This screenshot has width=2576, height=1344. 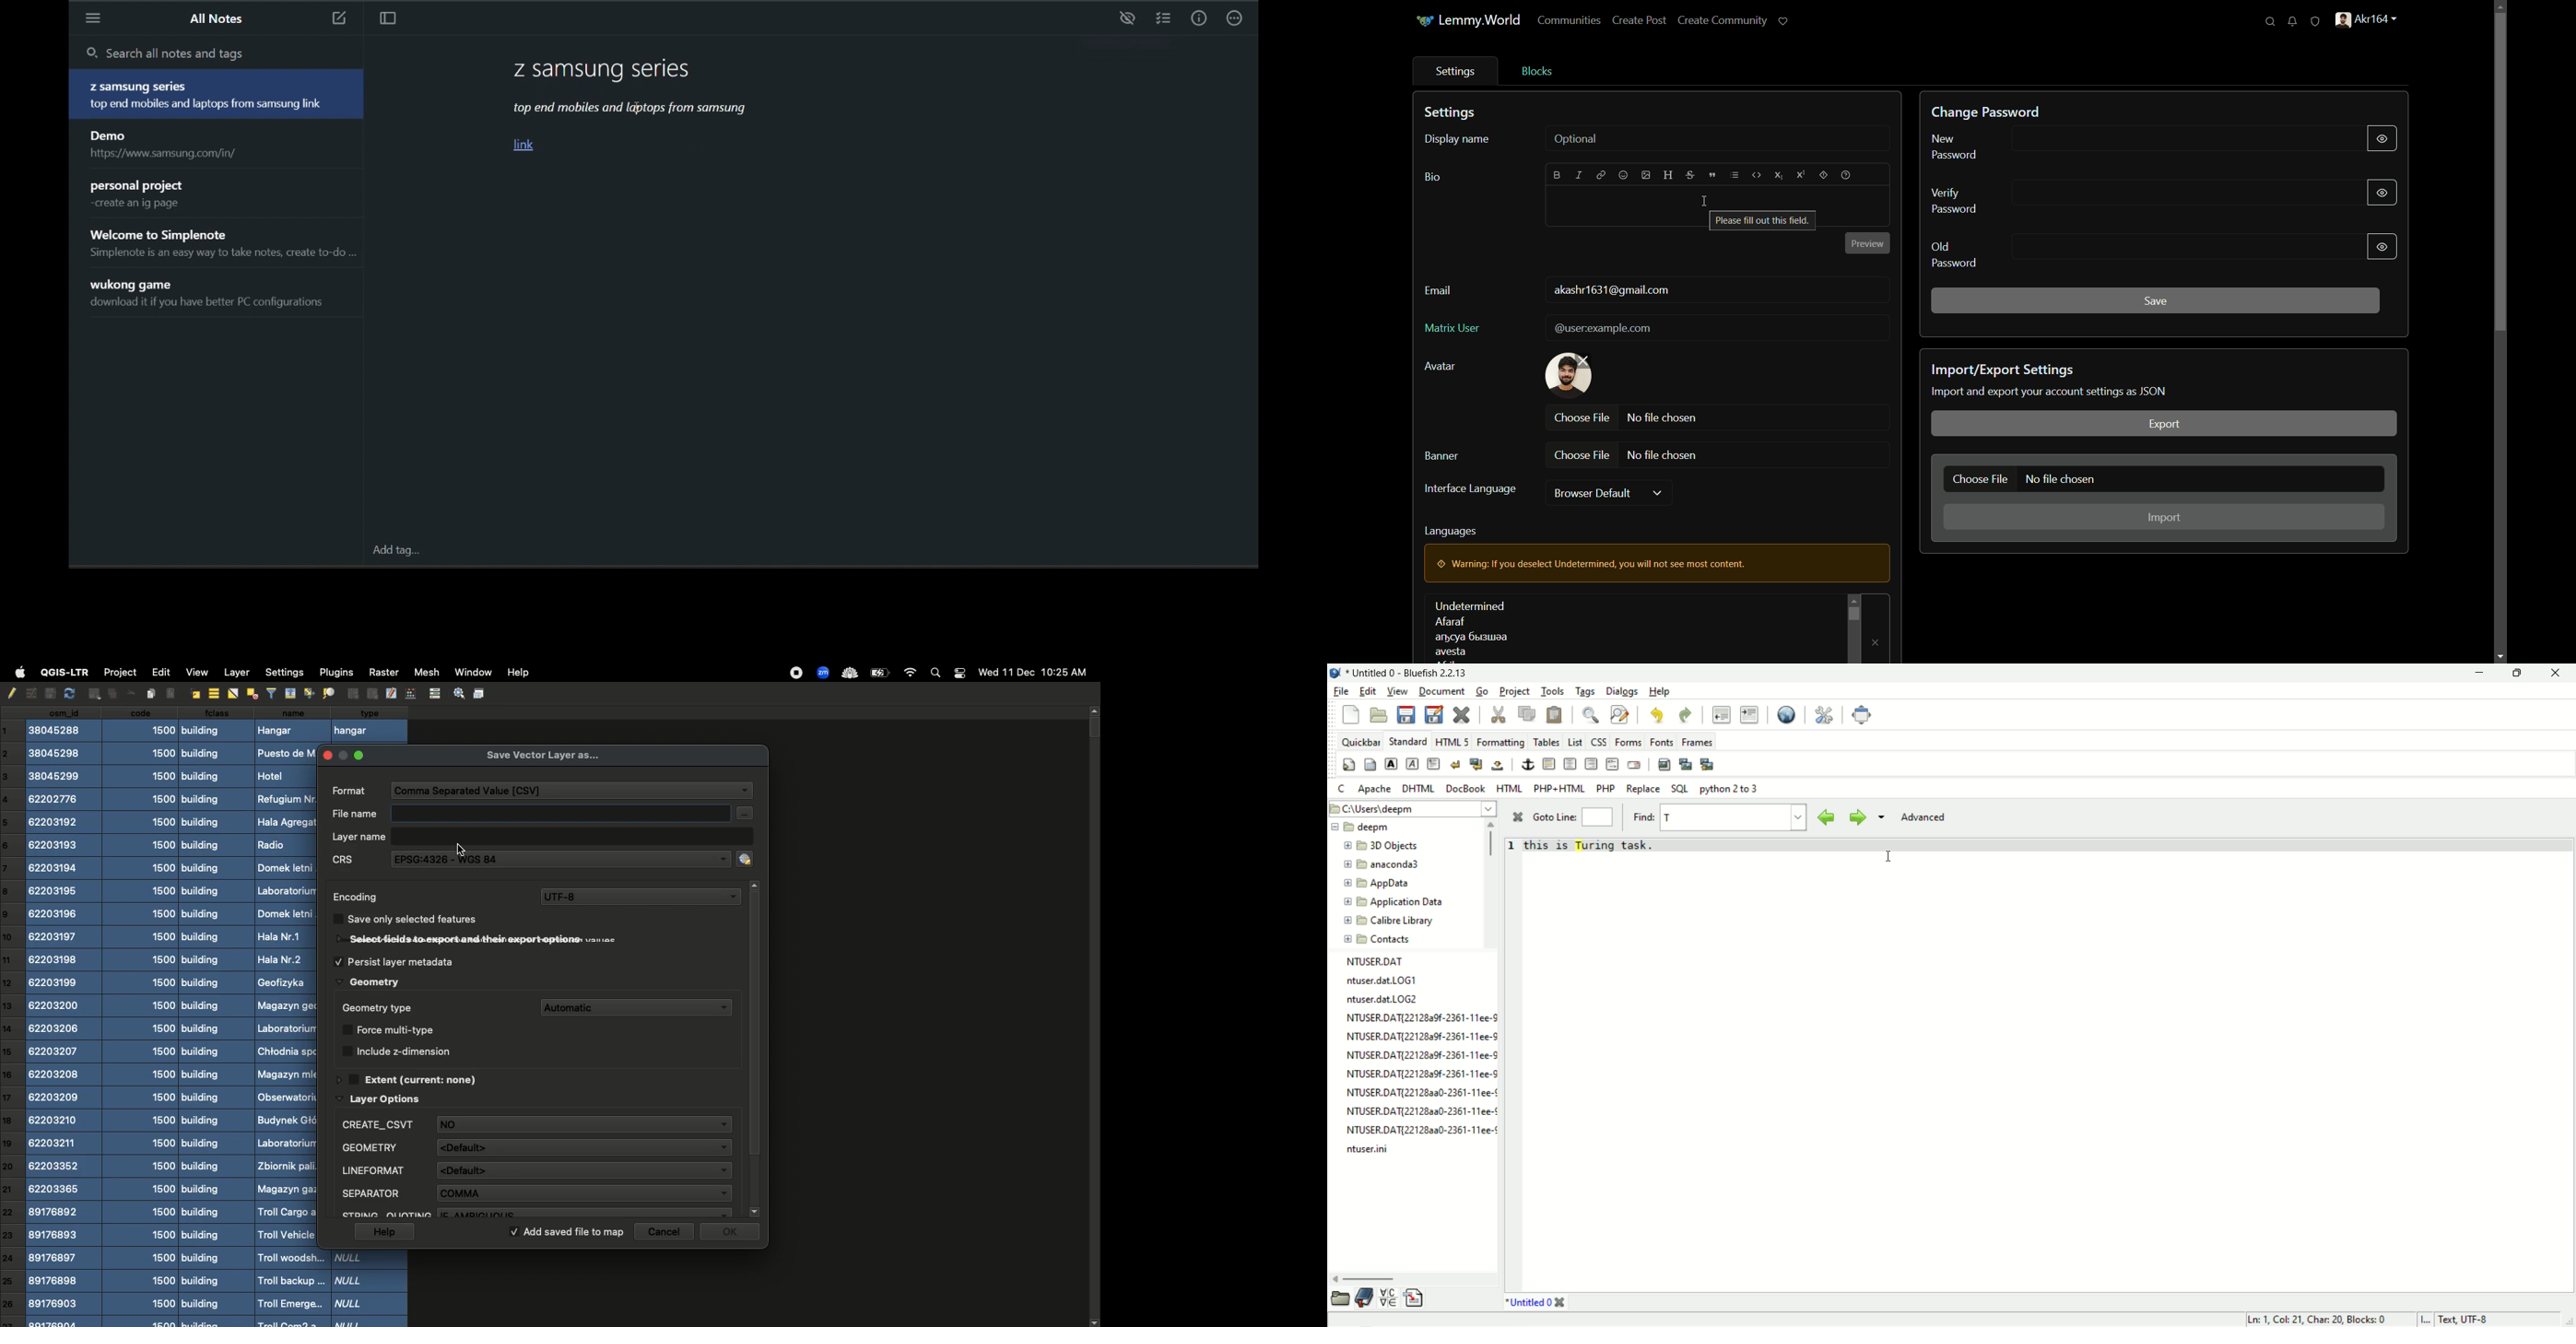 What do you see at coordinates (1559, 789) in the screenshot?
I see `PHP+HTML` at bounding box center [1559, 789].